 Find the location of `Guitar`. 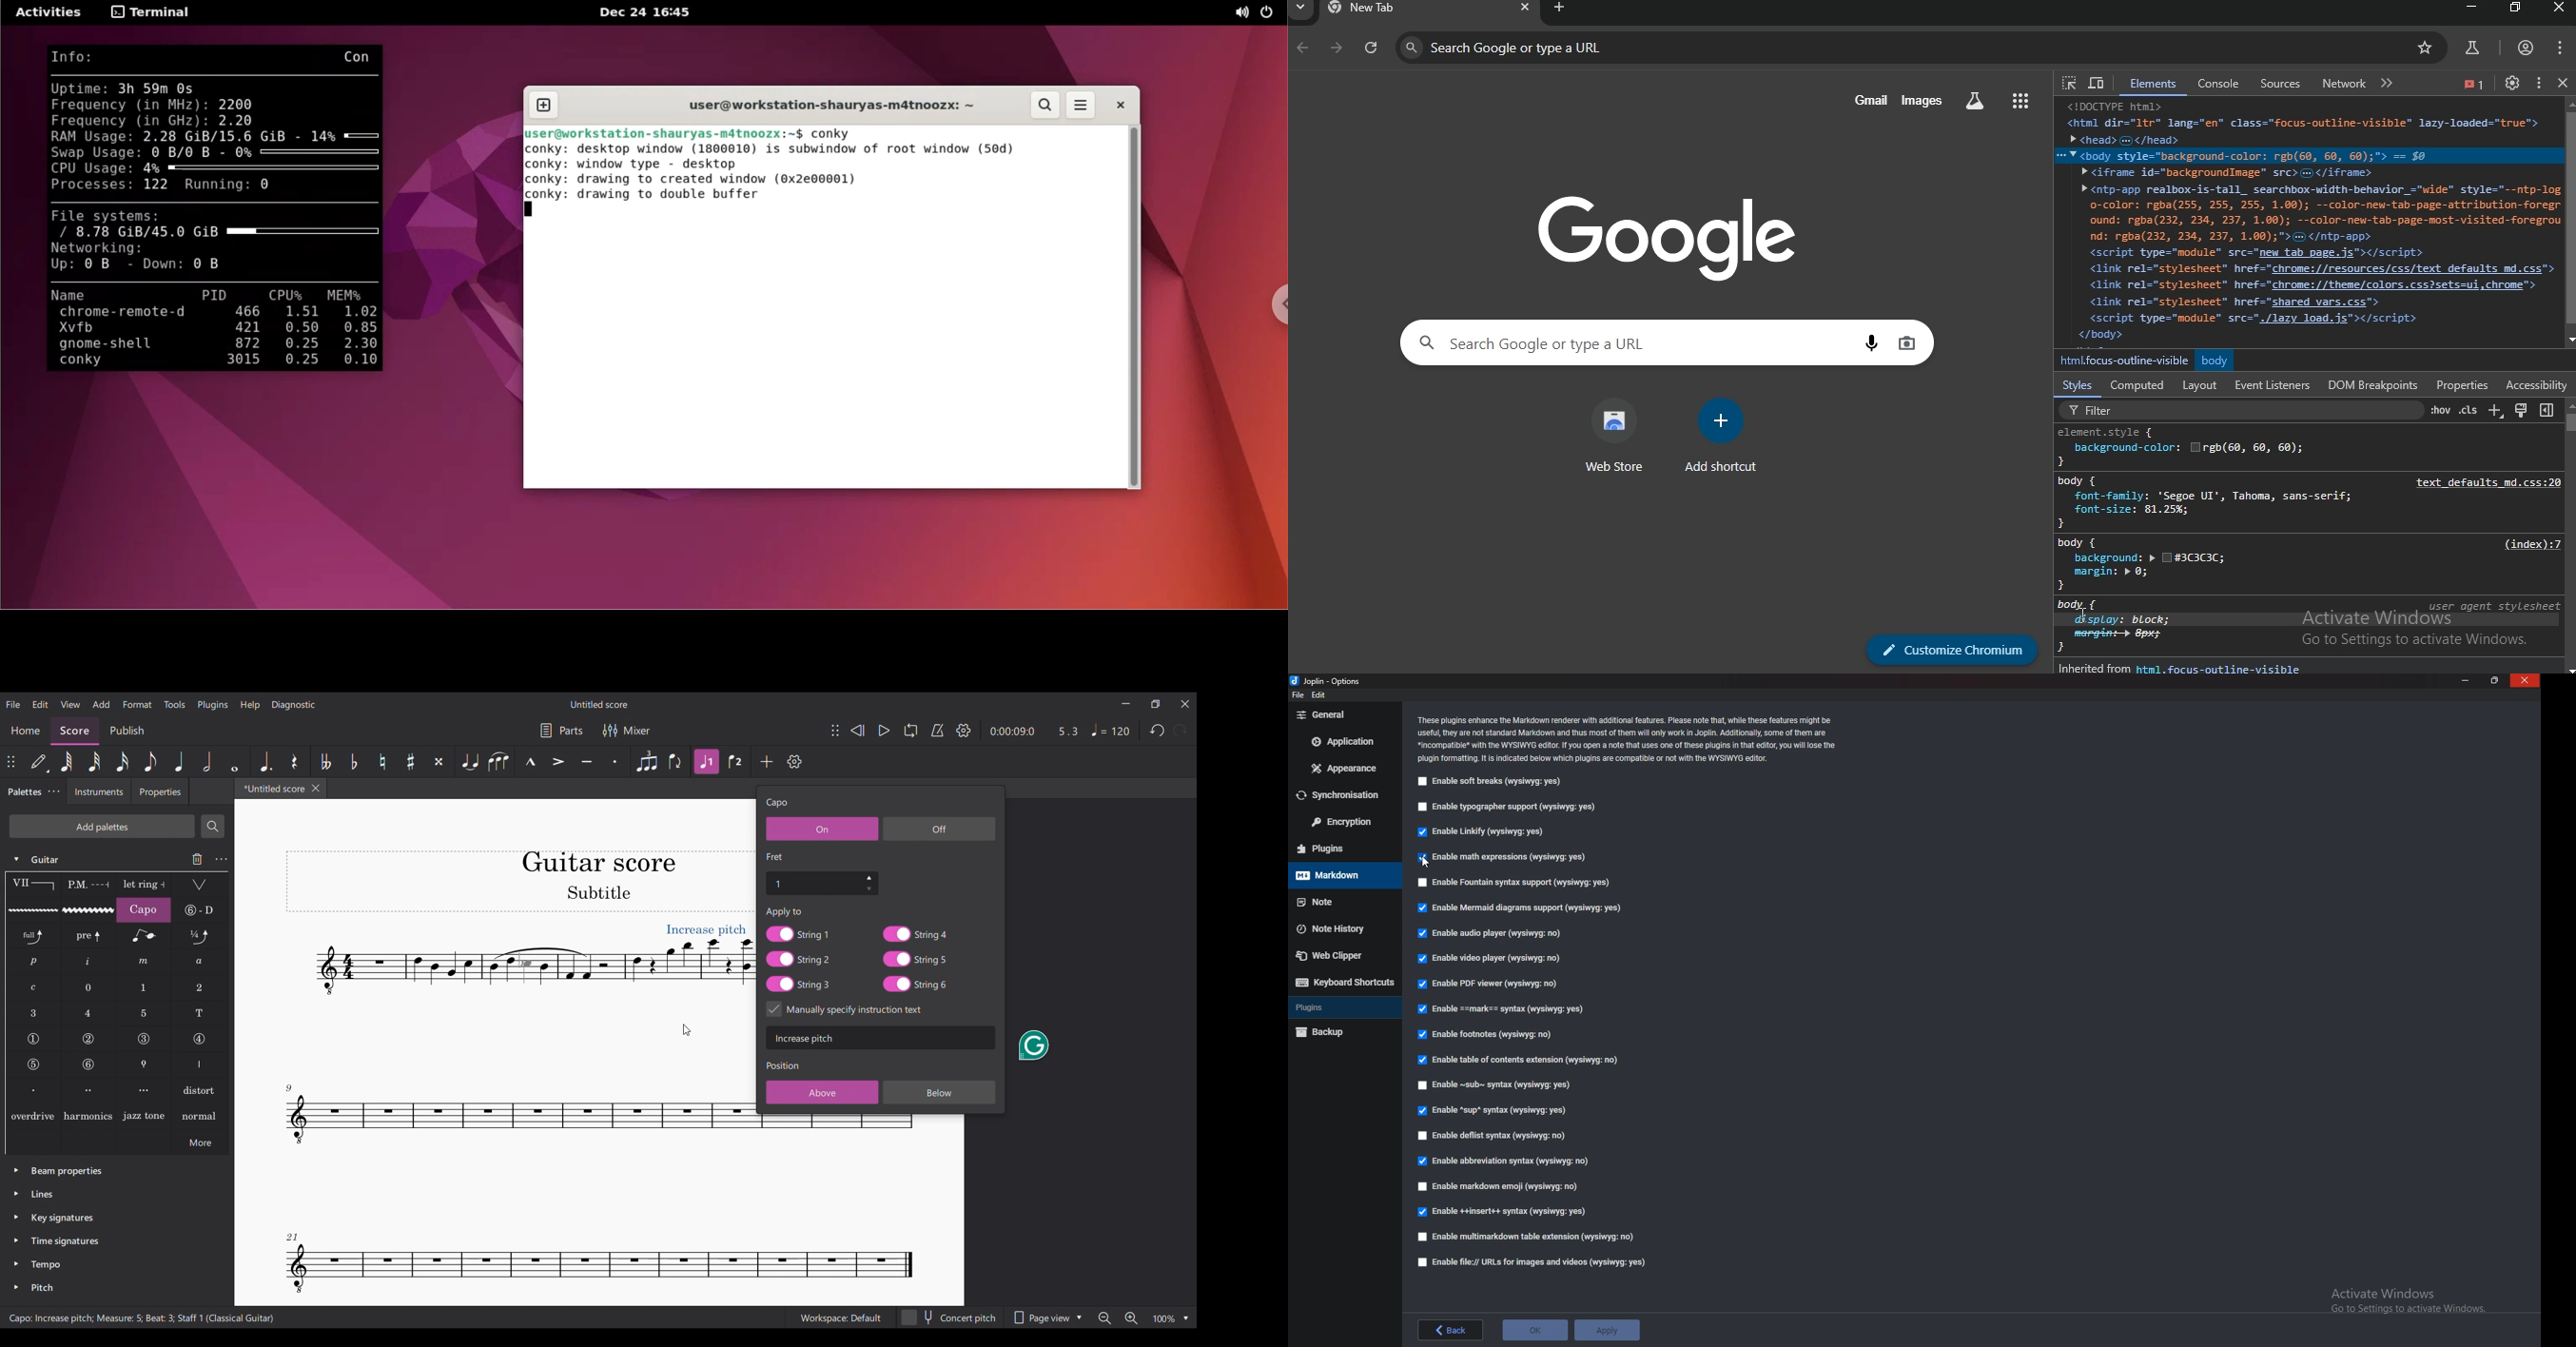

Guitar is located at coordinates (48, 859).